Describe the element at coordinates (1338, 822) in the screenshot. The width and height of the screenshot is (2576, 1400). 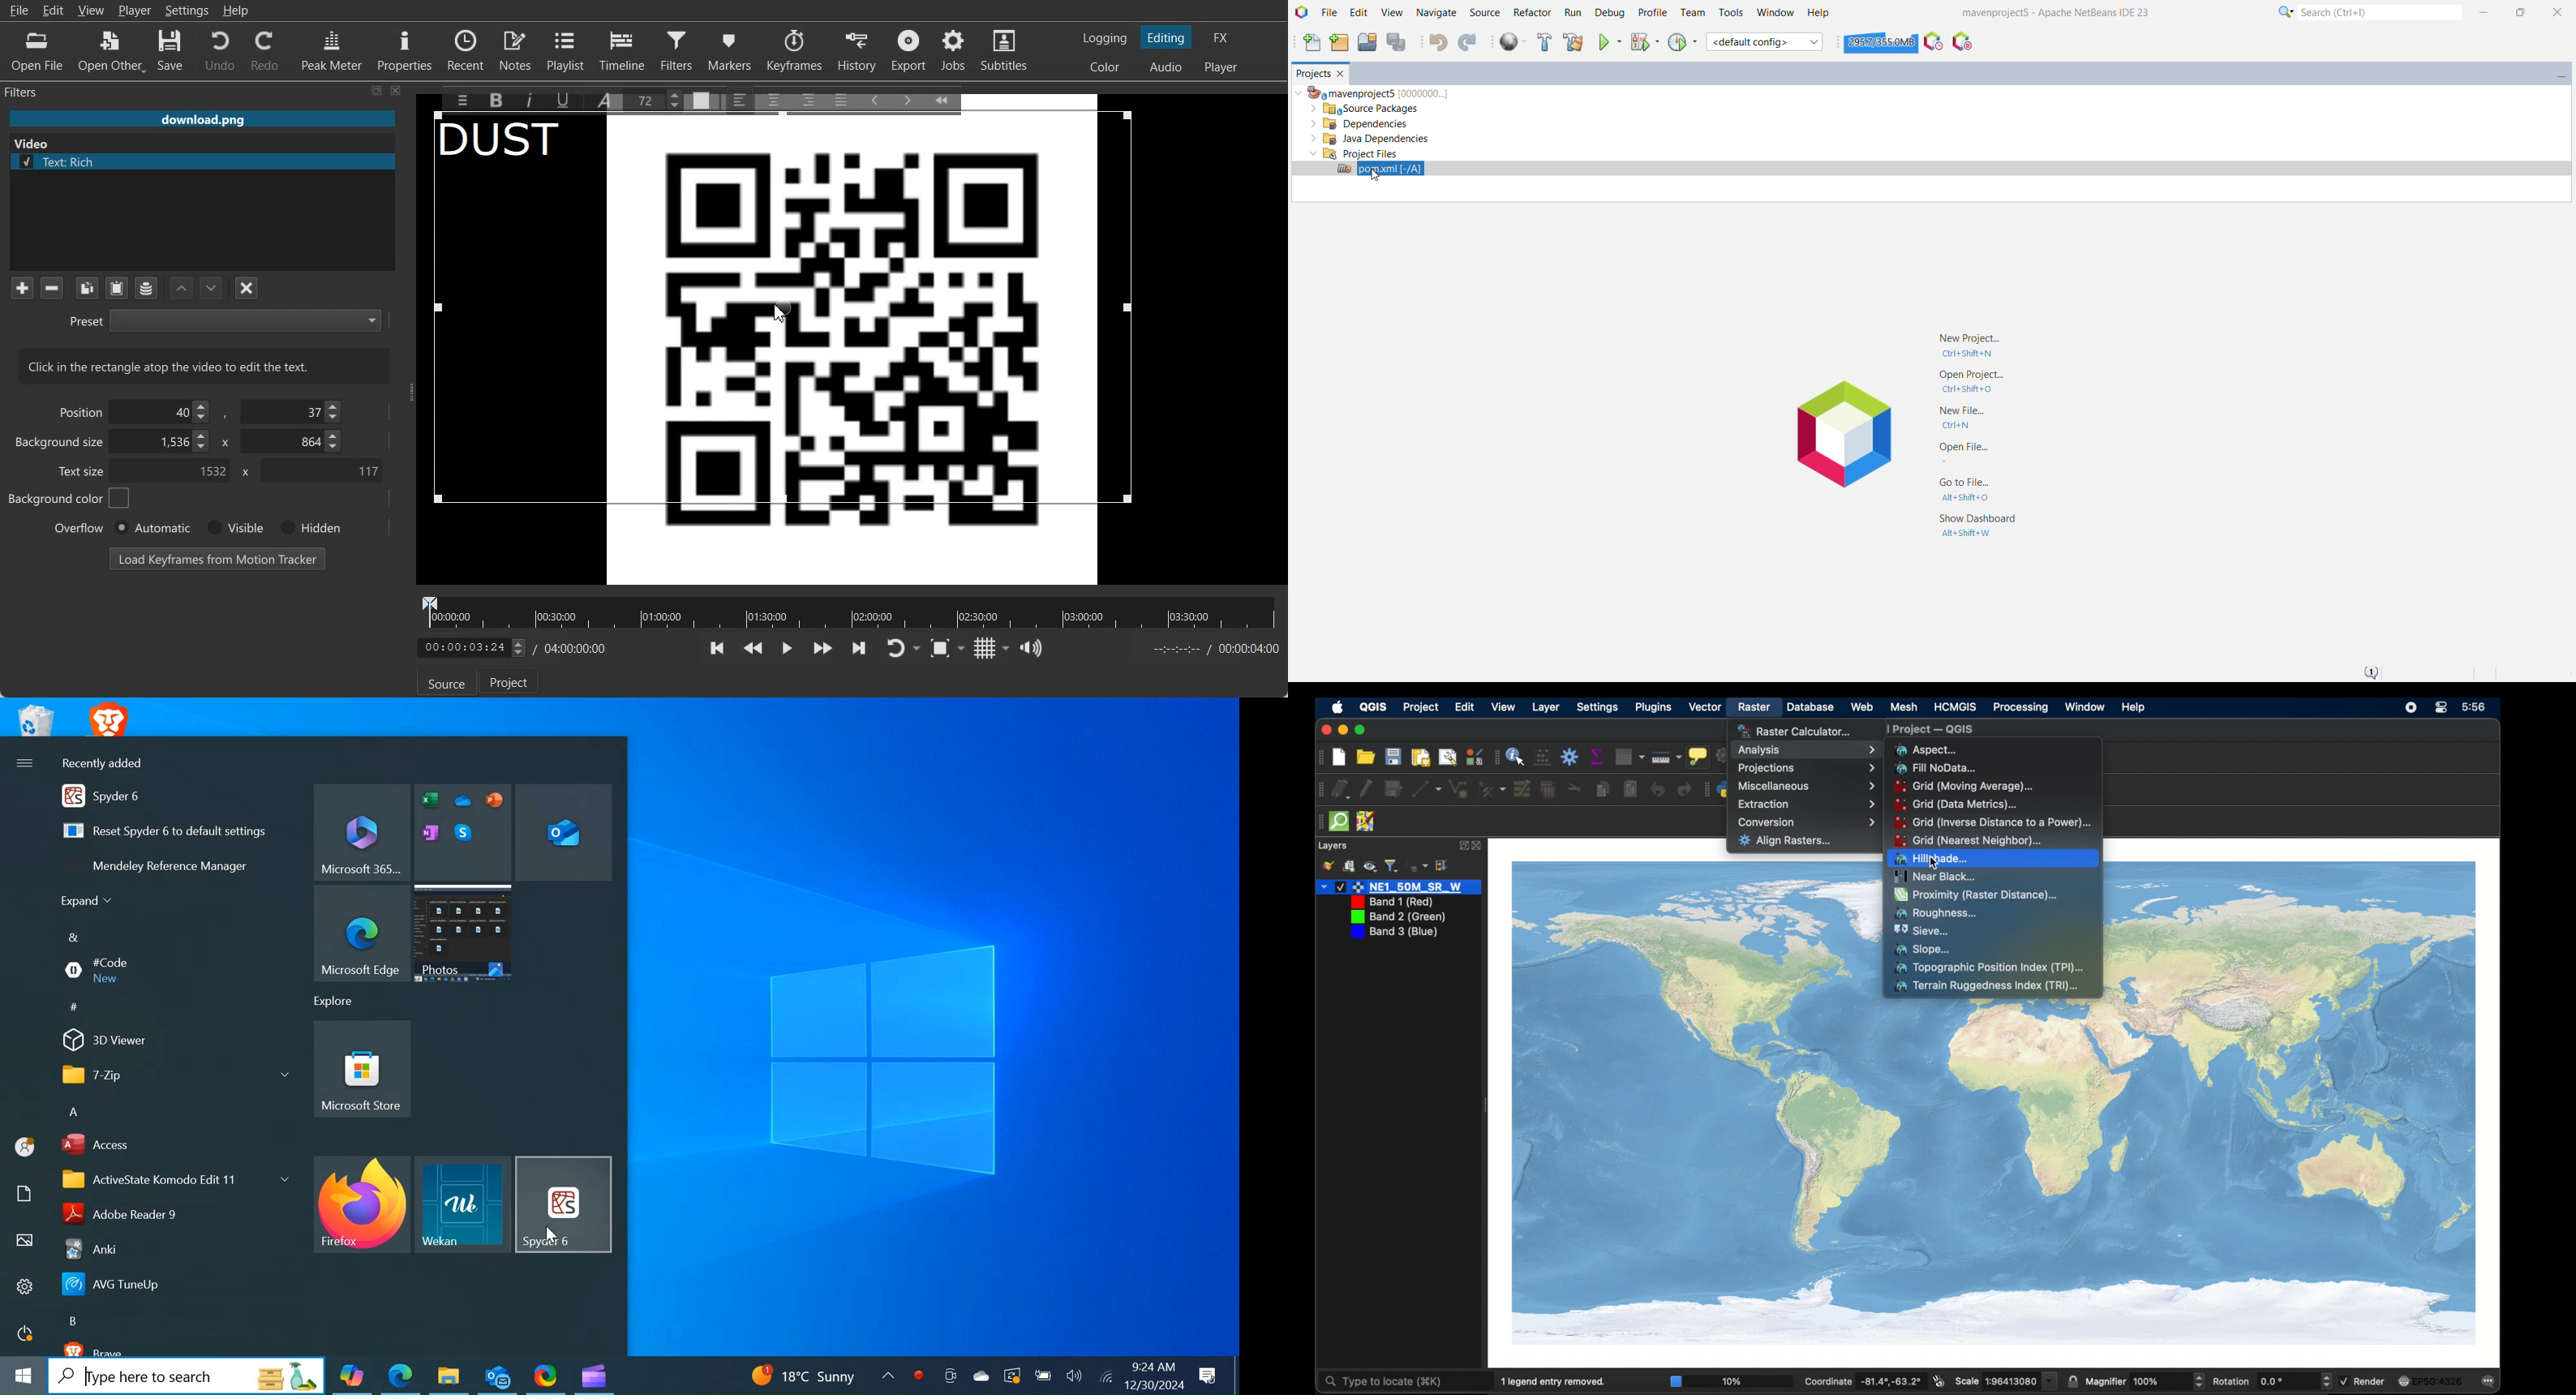
I see `quick osm` at that location.